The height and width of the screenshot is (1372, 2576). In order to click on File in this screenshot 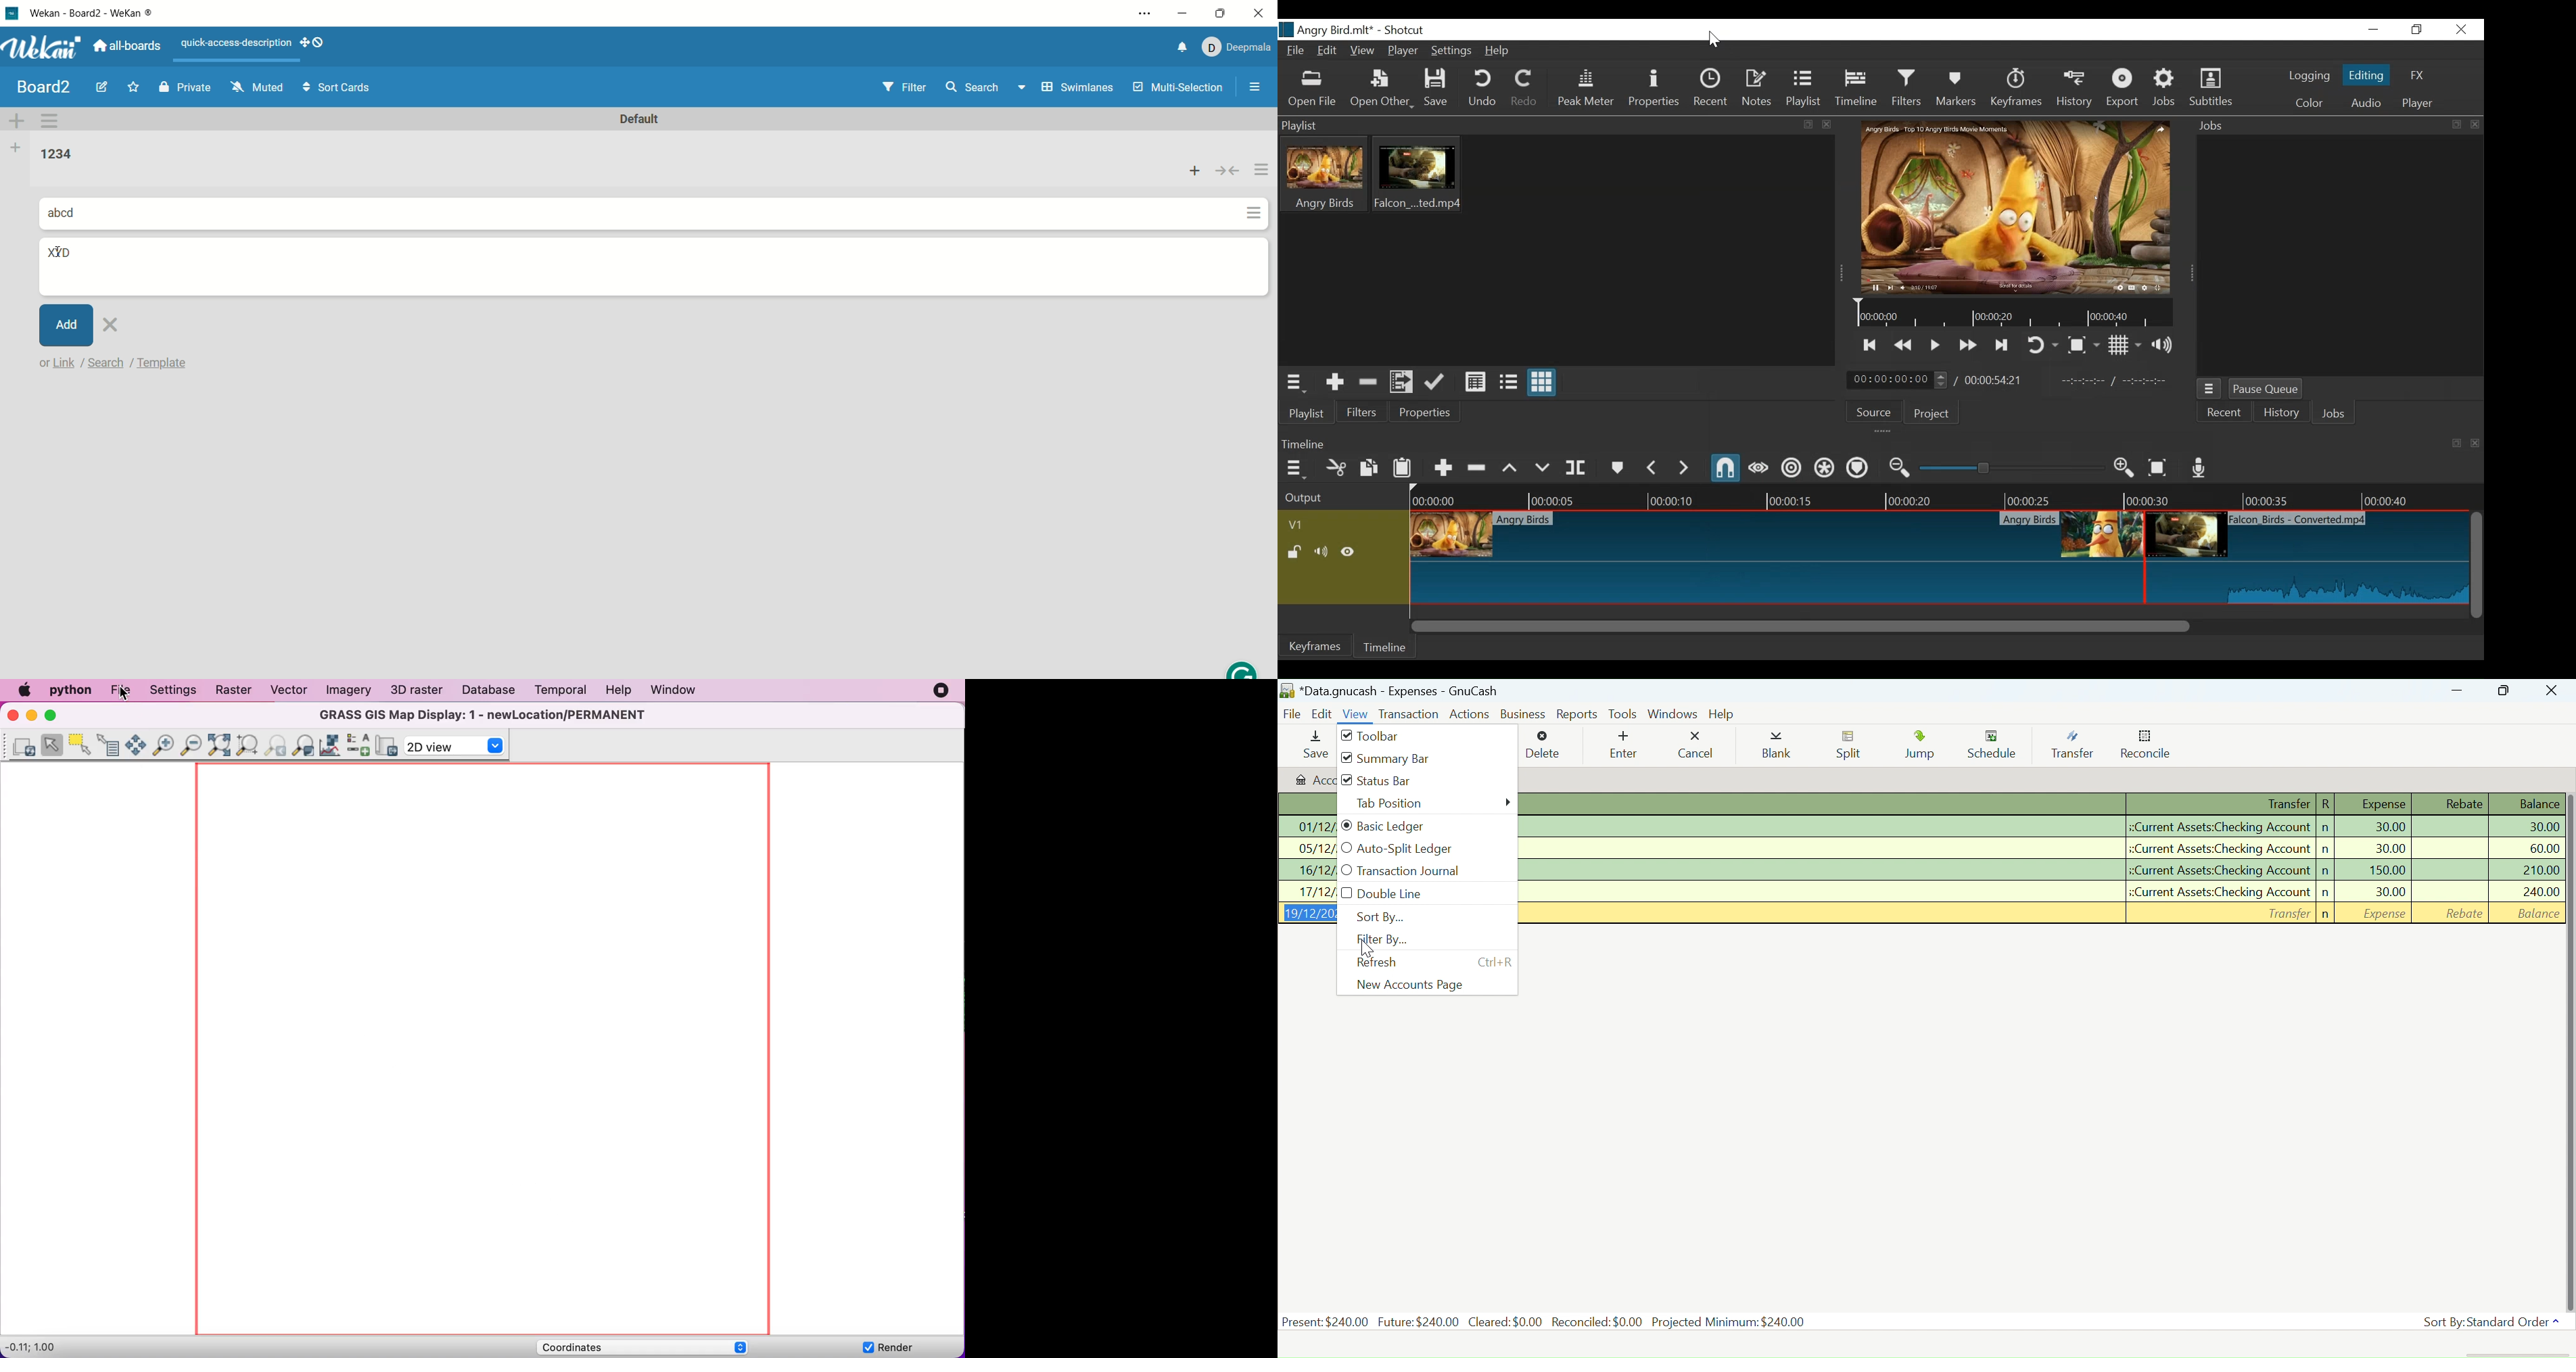, I will do `click(1291, 716)`.